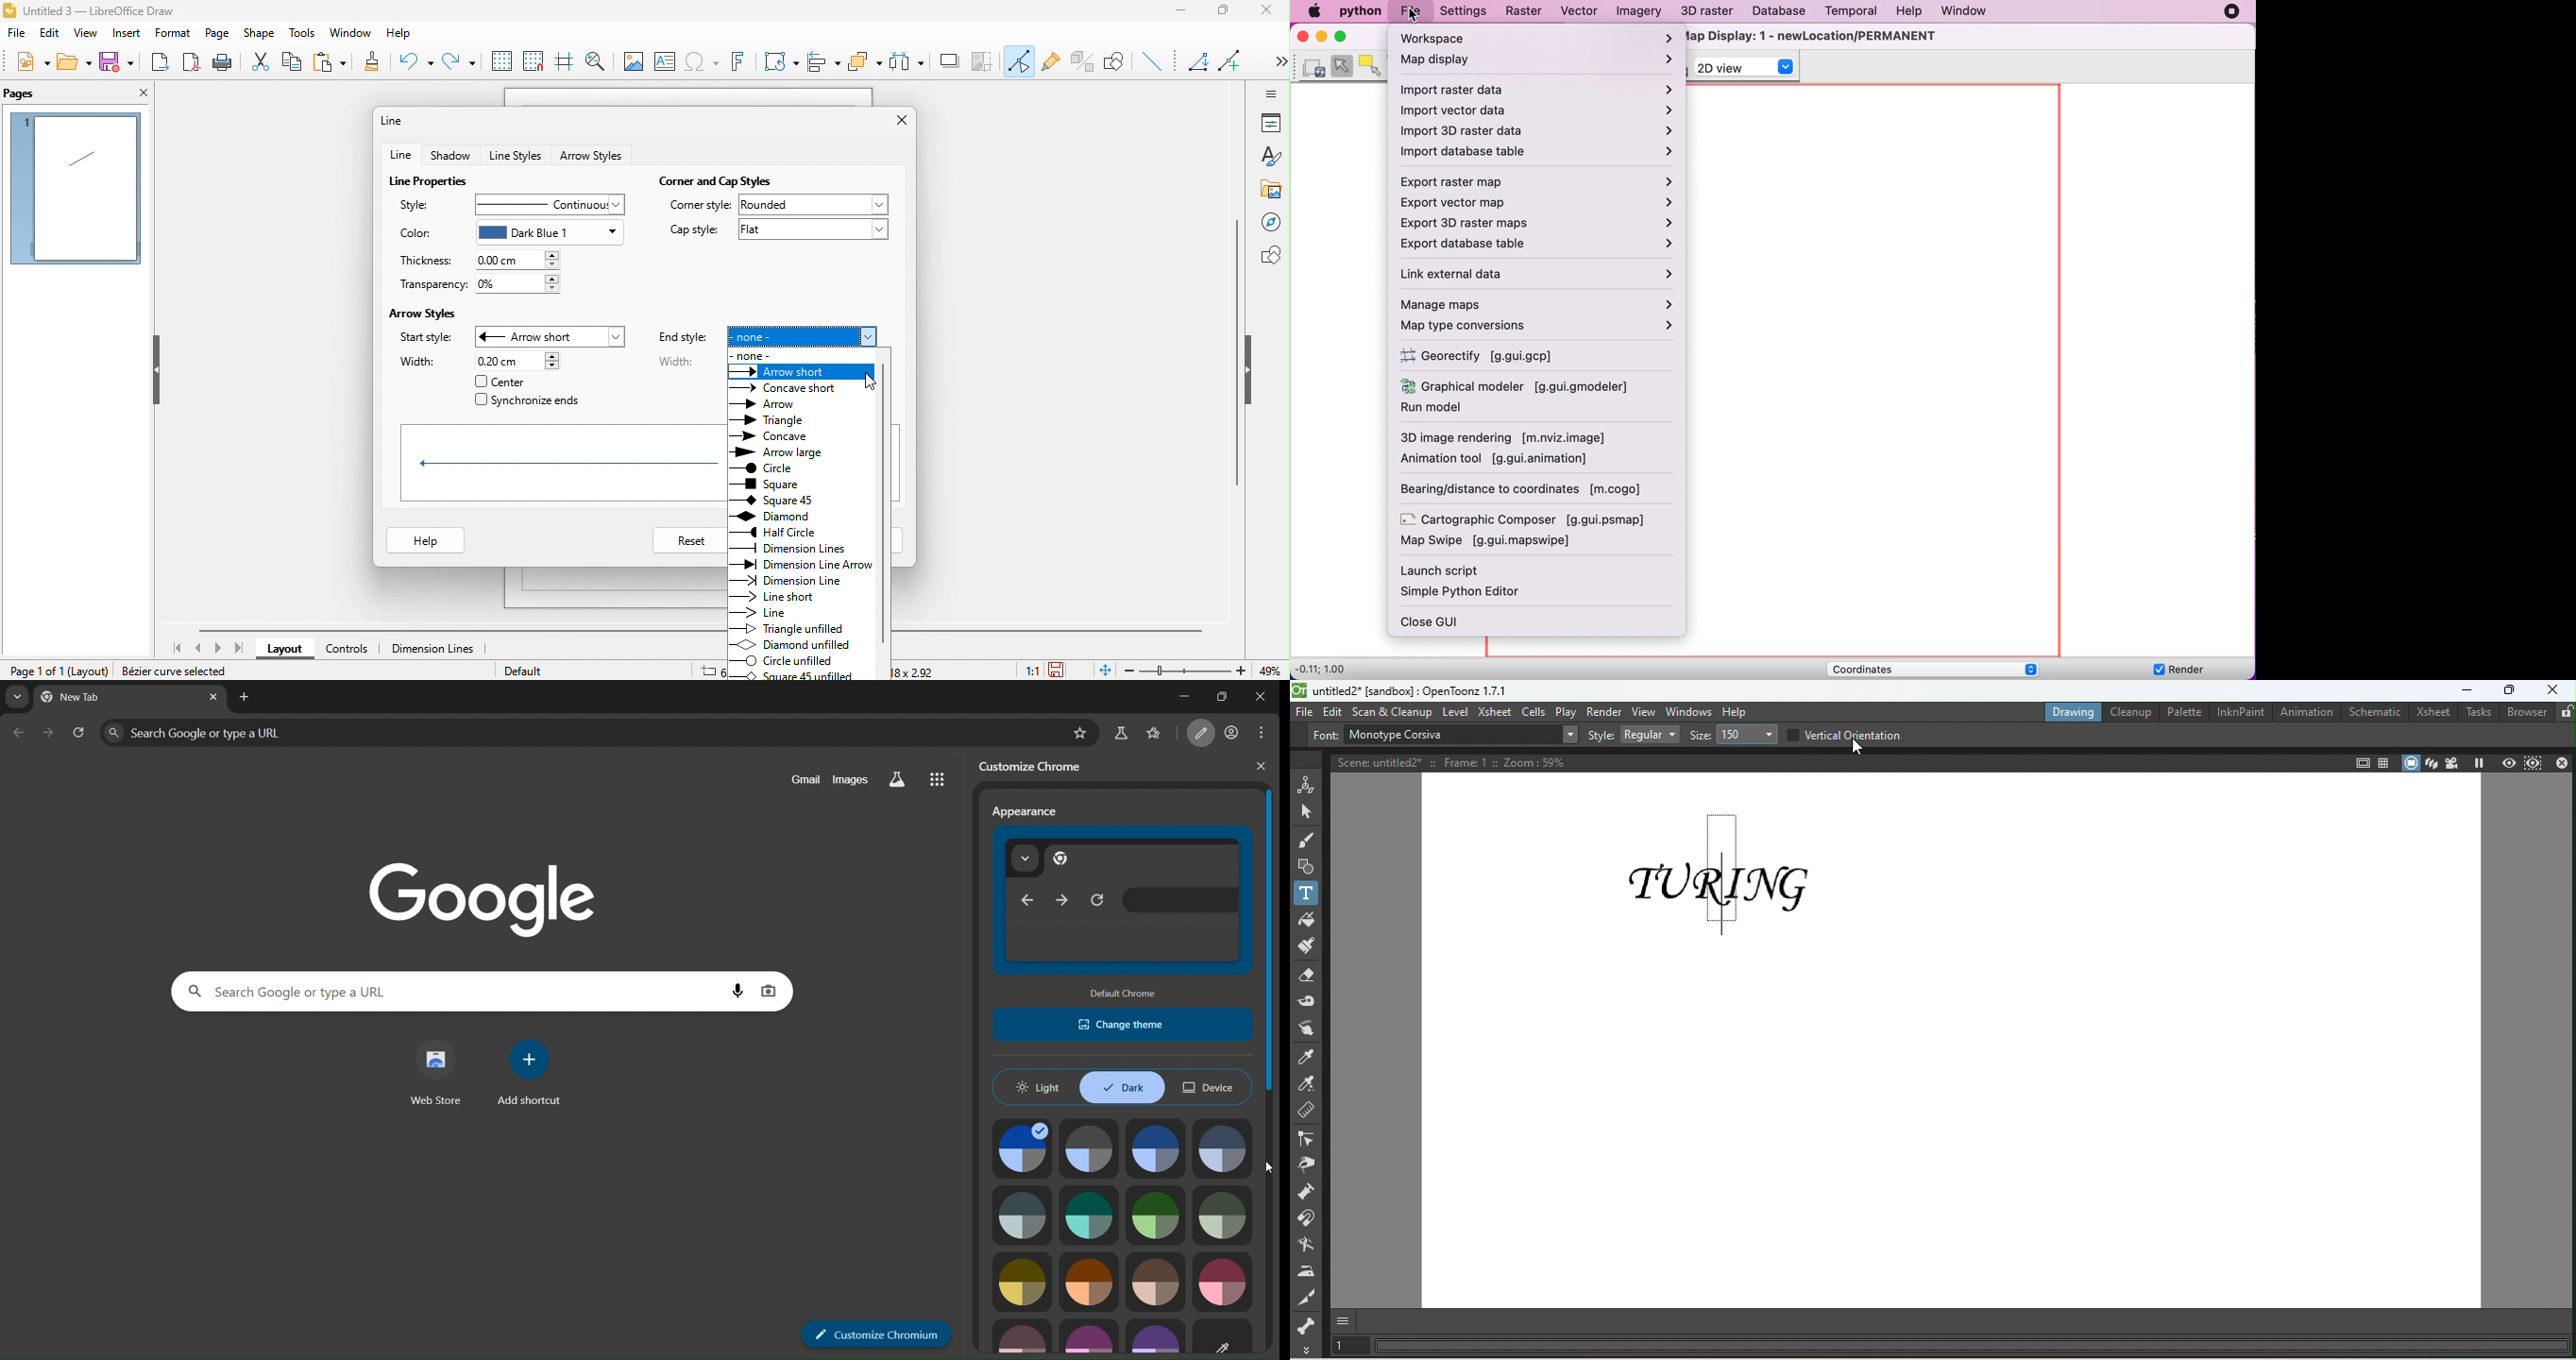 The height and width of the screenshot is (1372, 2576). What do you see at coordinates (2410, 762) in the screenshot?
I see `Camera stand view` at bounding box center [2410, 762].